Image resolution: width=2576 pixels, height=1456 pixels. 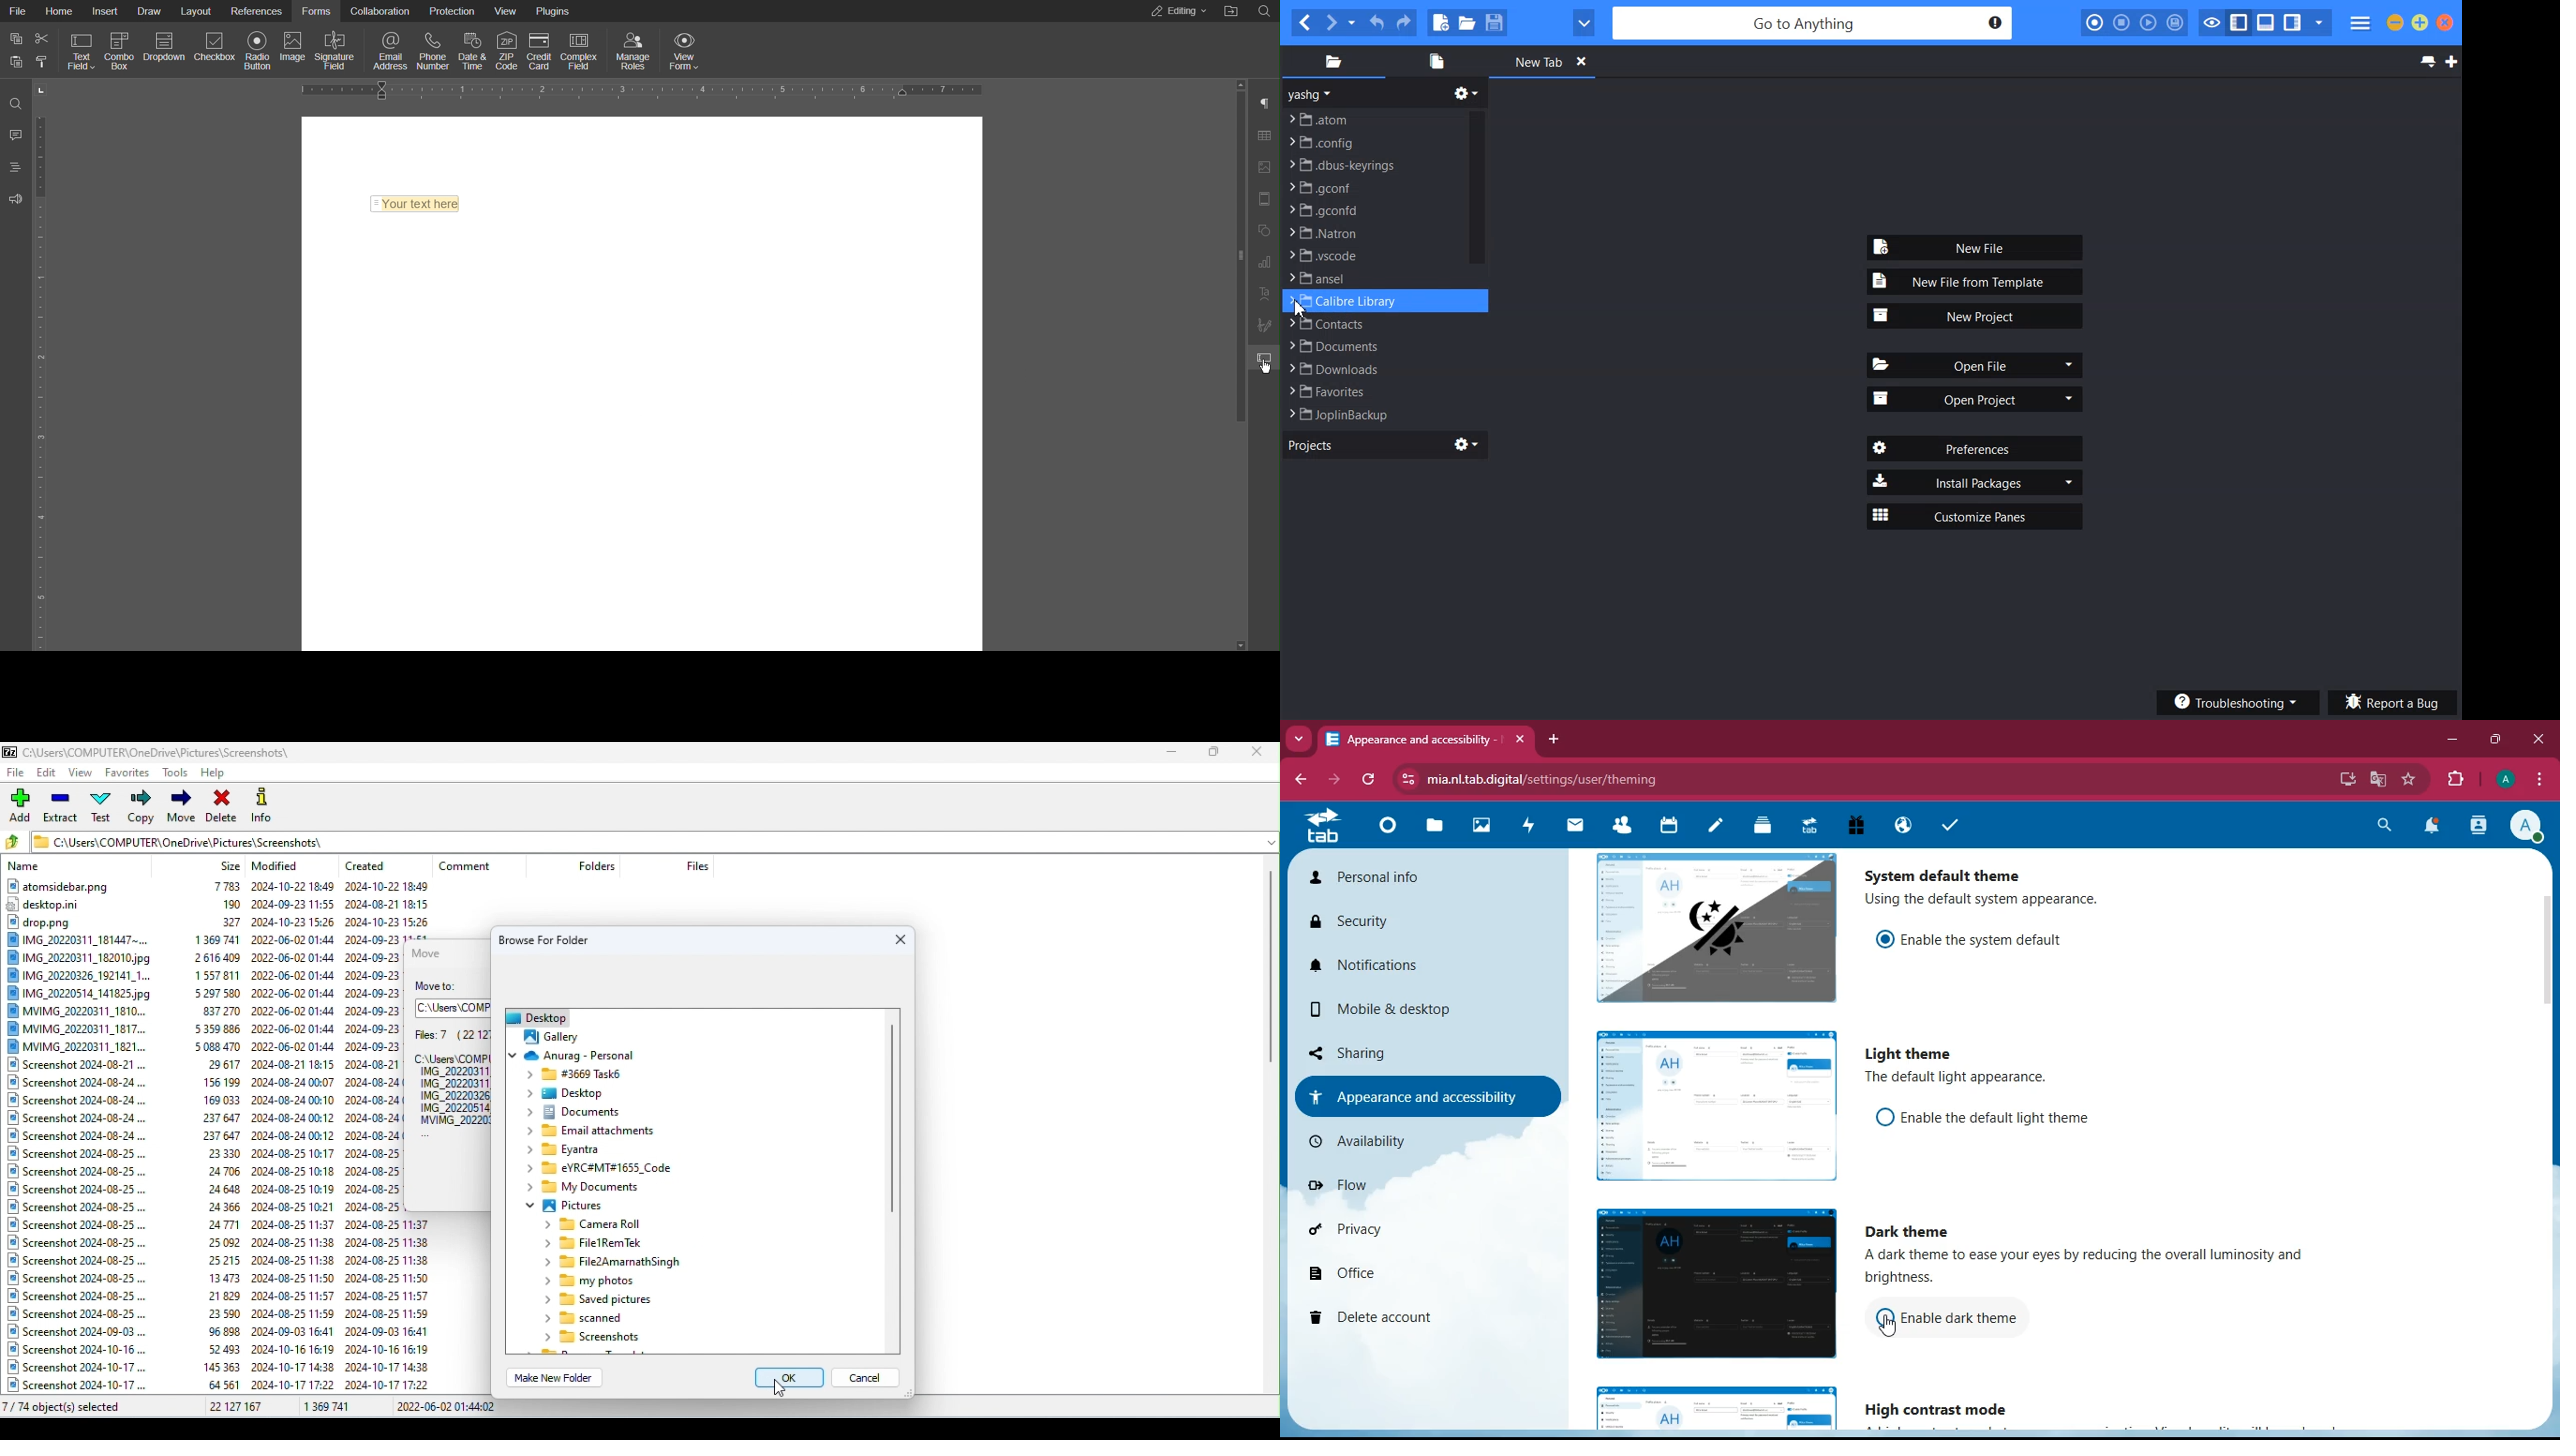 I want to click on Folders, so click(x=597, y=1225).